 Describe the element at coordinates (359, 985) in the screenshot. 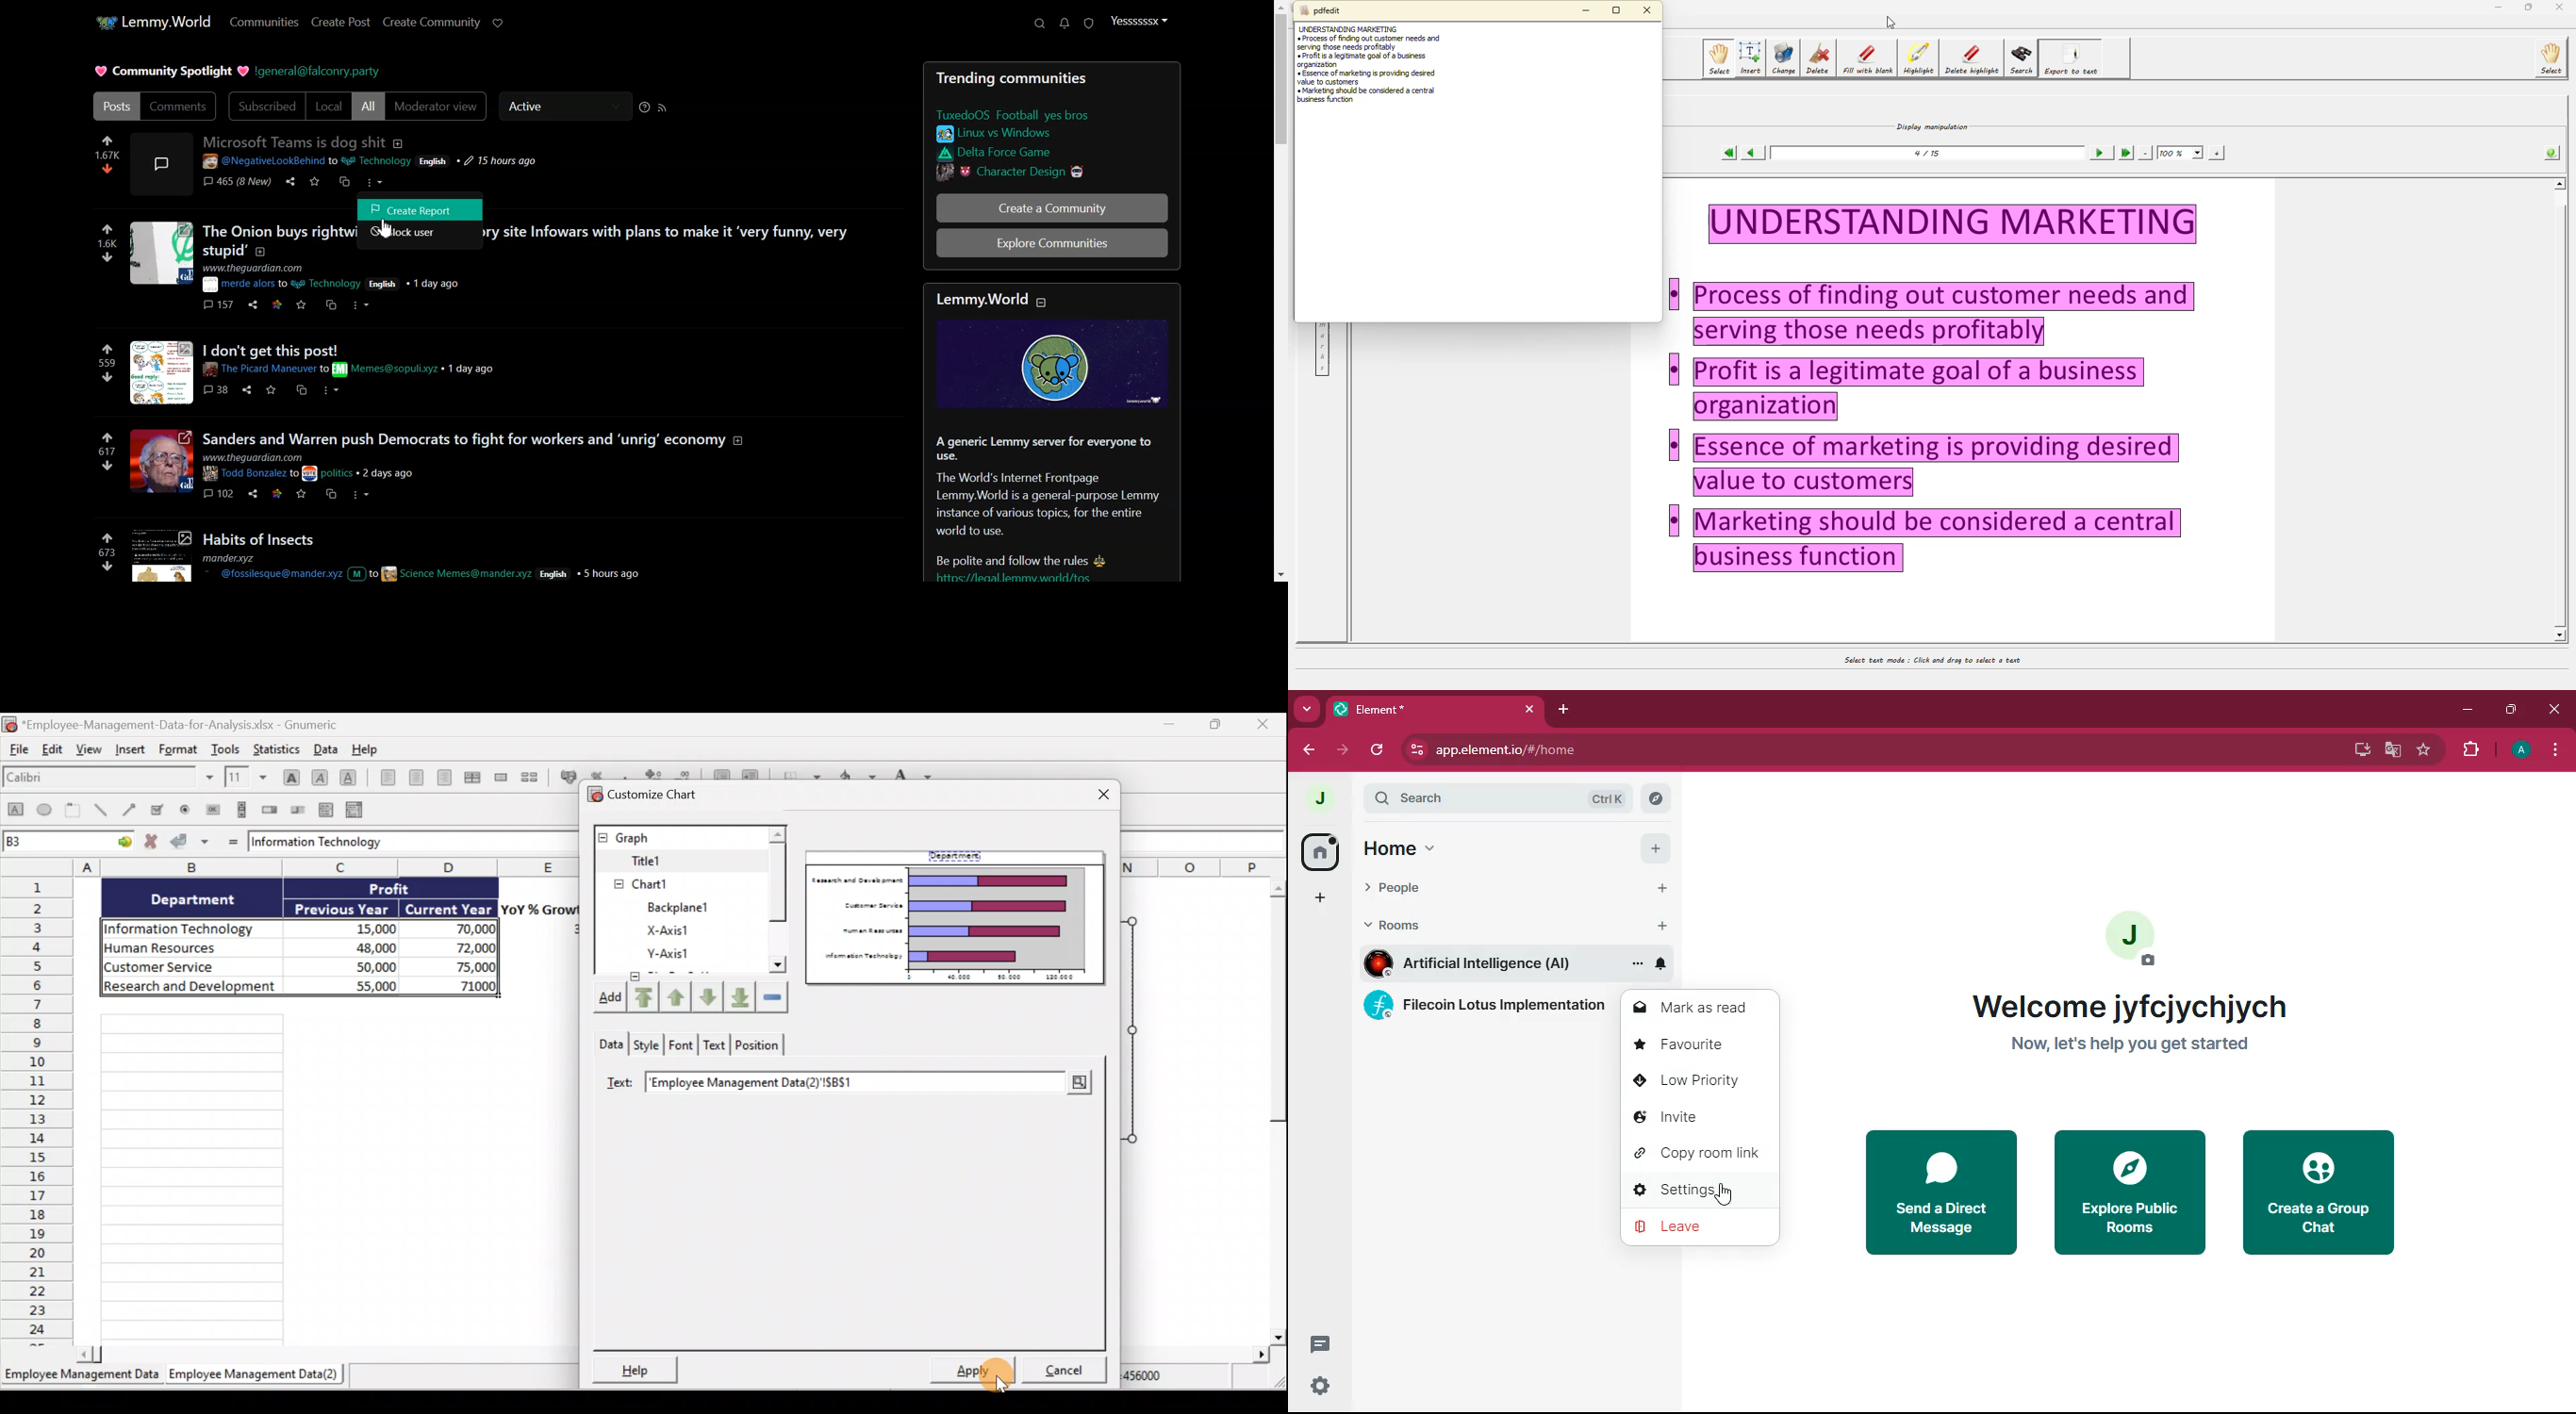

I see `55,000` at that location.